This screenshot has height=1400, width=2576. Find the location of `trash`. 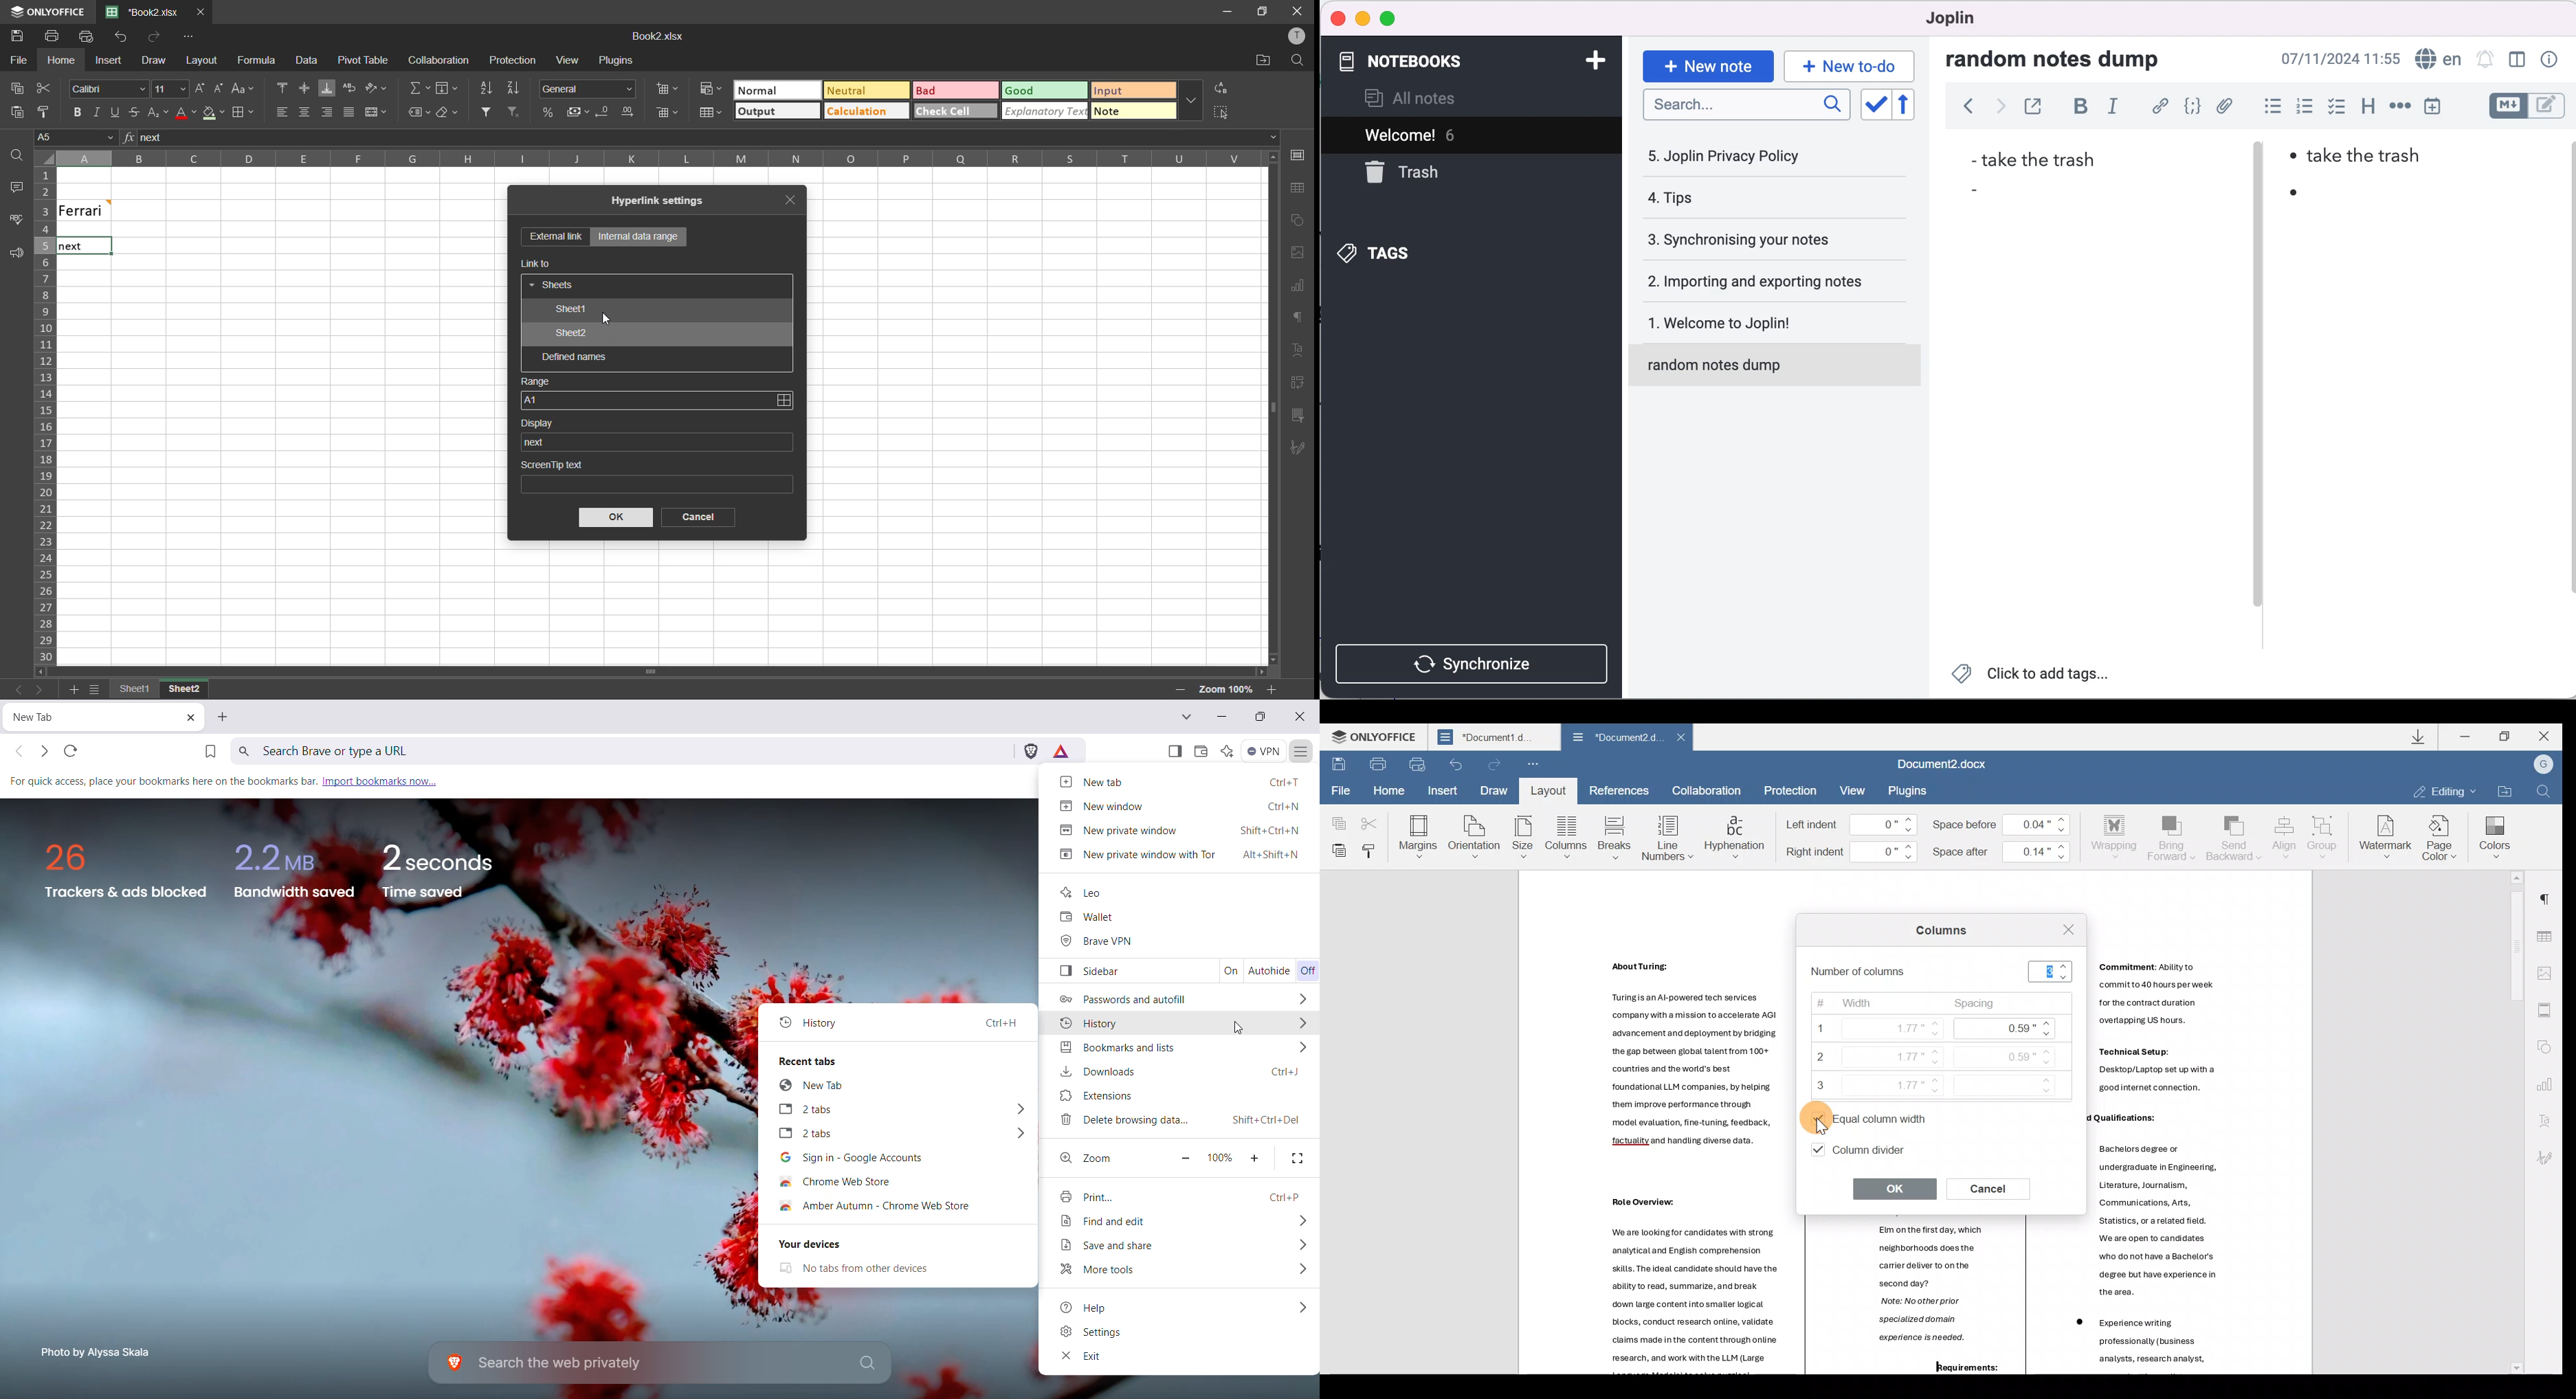

trash is located at coordinates (1432, 173).